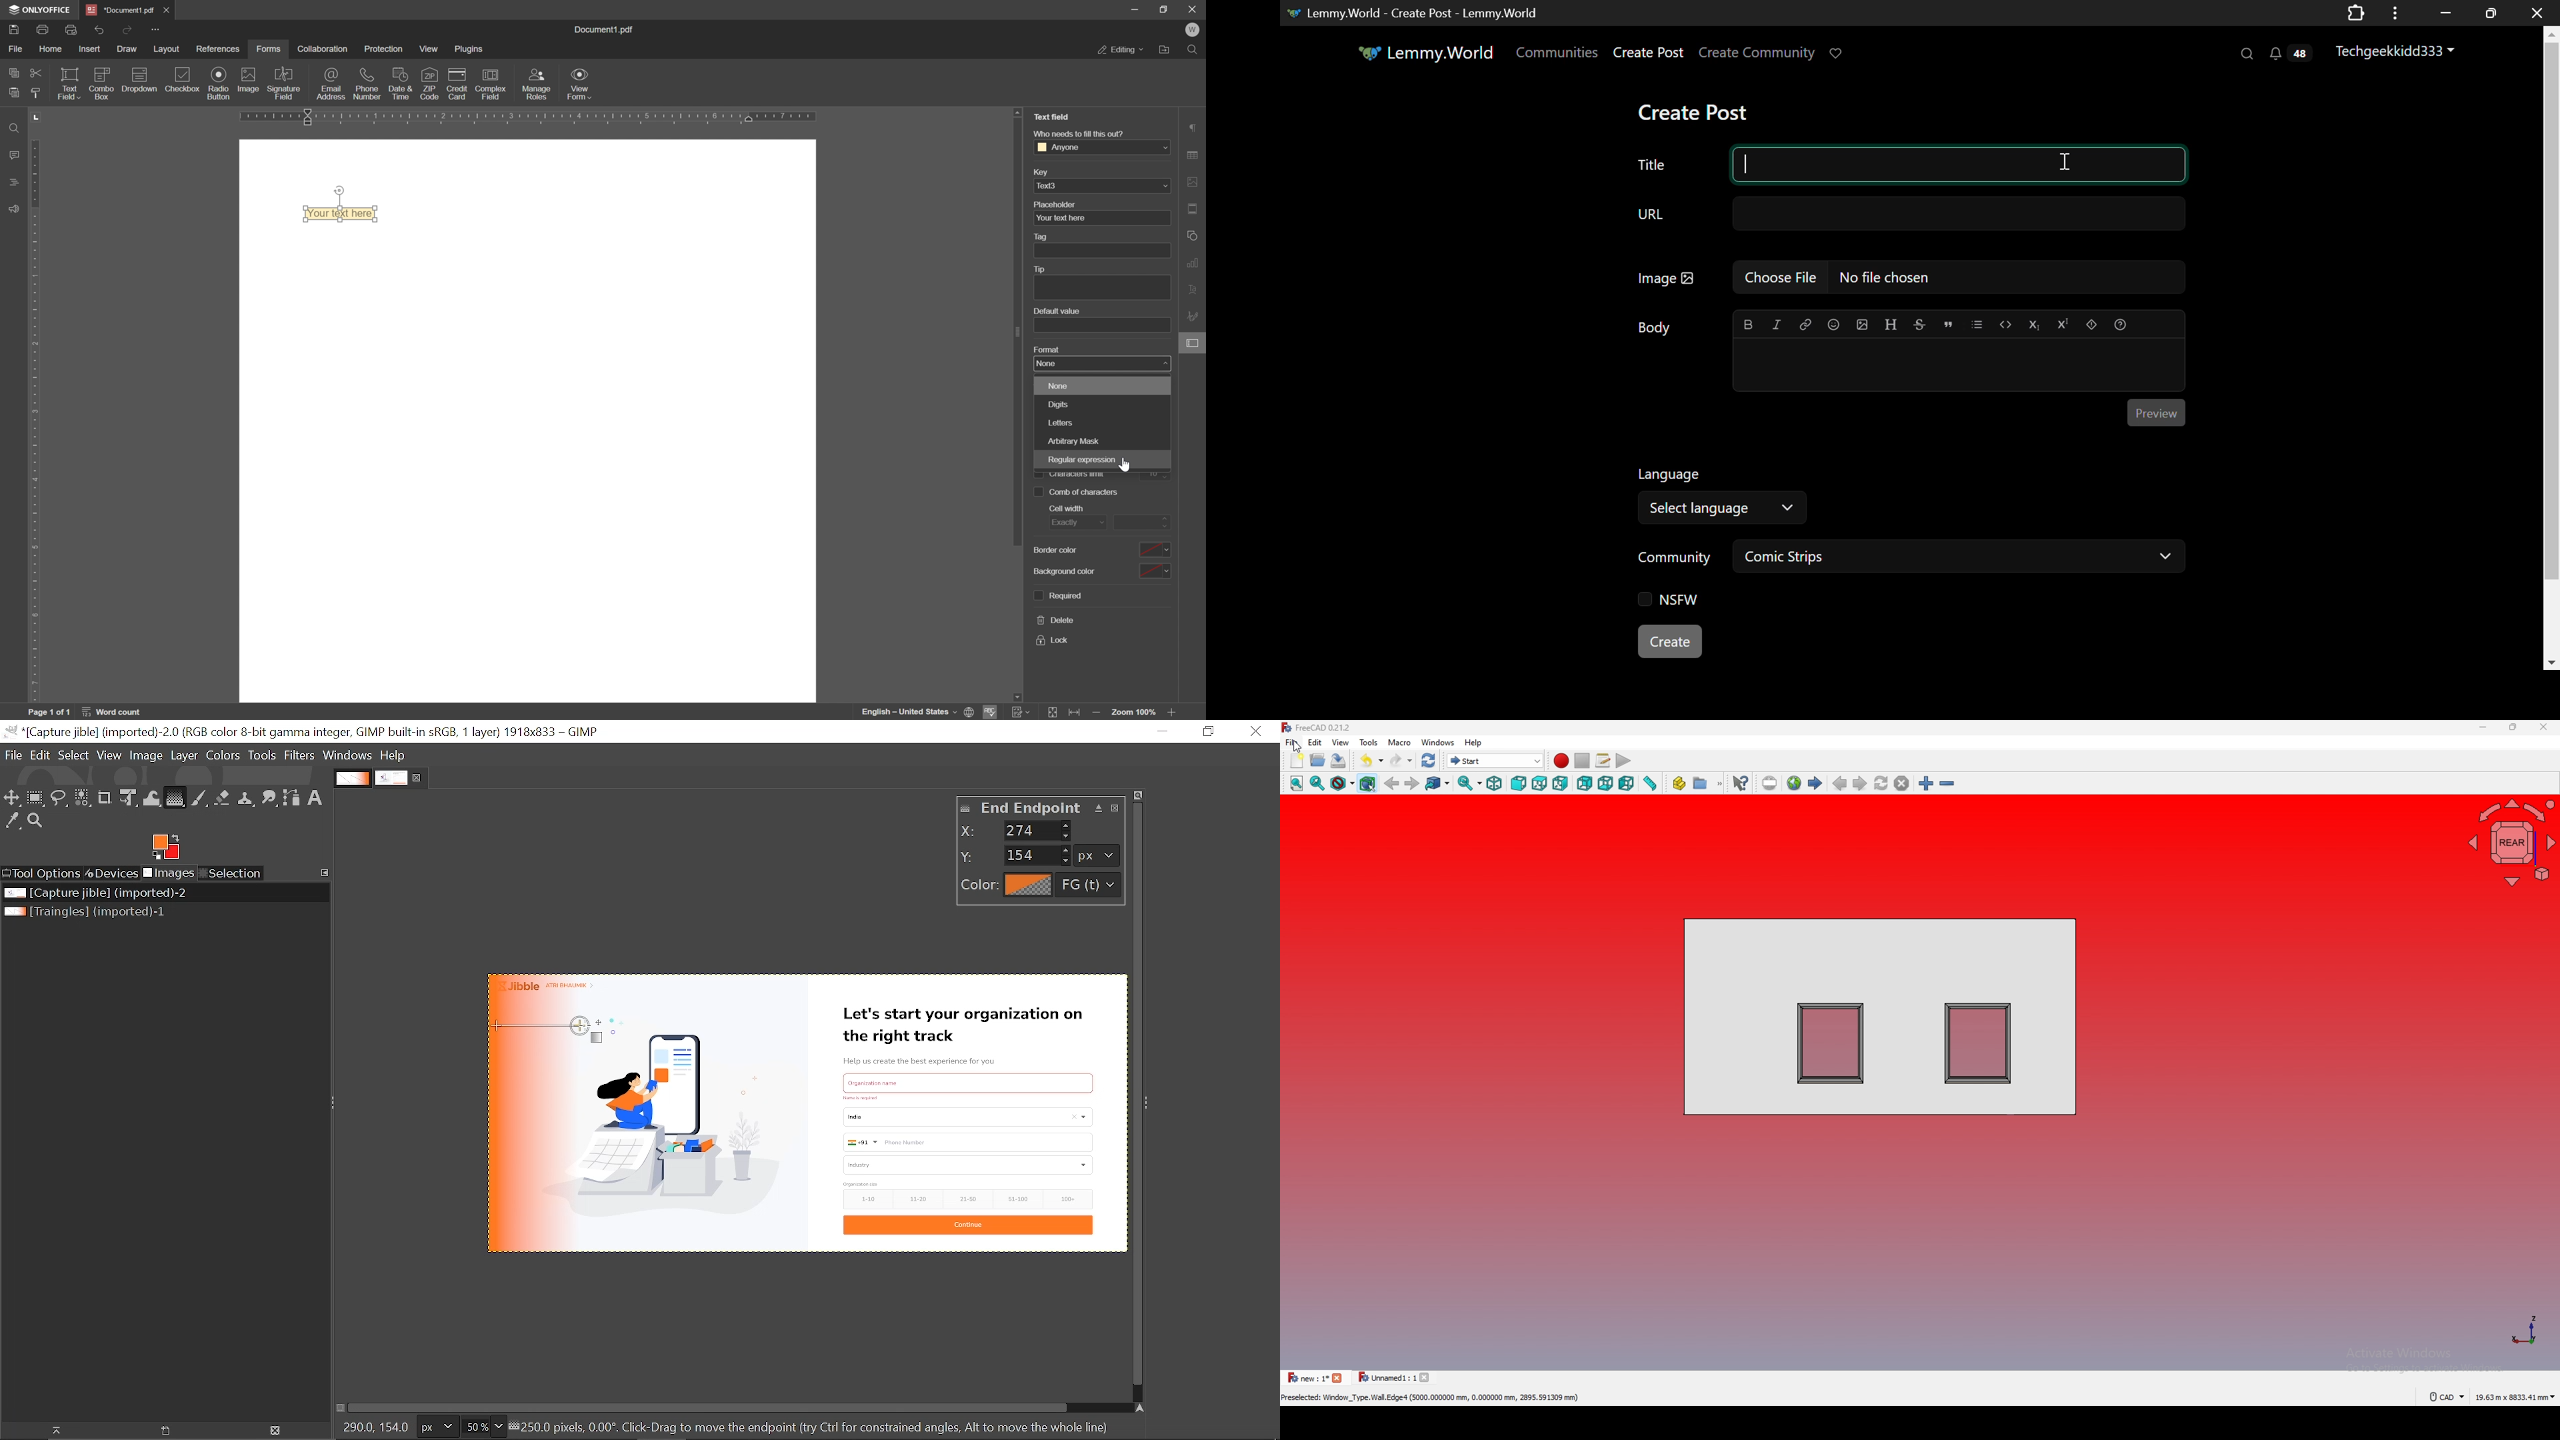  What do you see at coordinates (268, 797) in the screenshot?
I see `Smudge tool` at bounding box center [268, 797].